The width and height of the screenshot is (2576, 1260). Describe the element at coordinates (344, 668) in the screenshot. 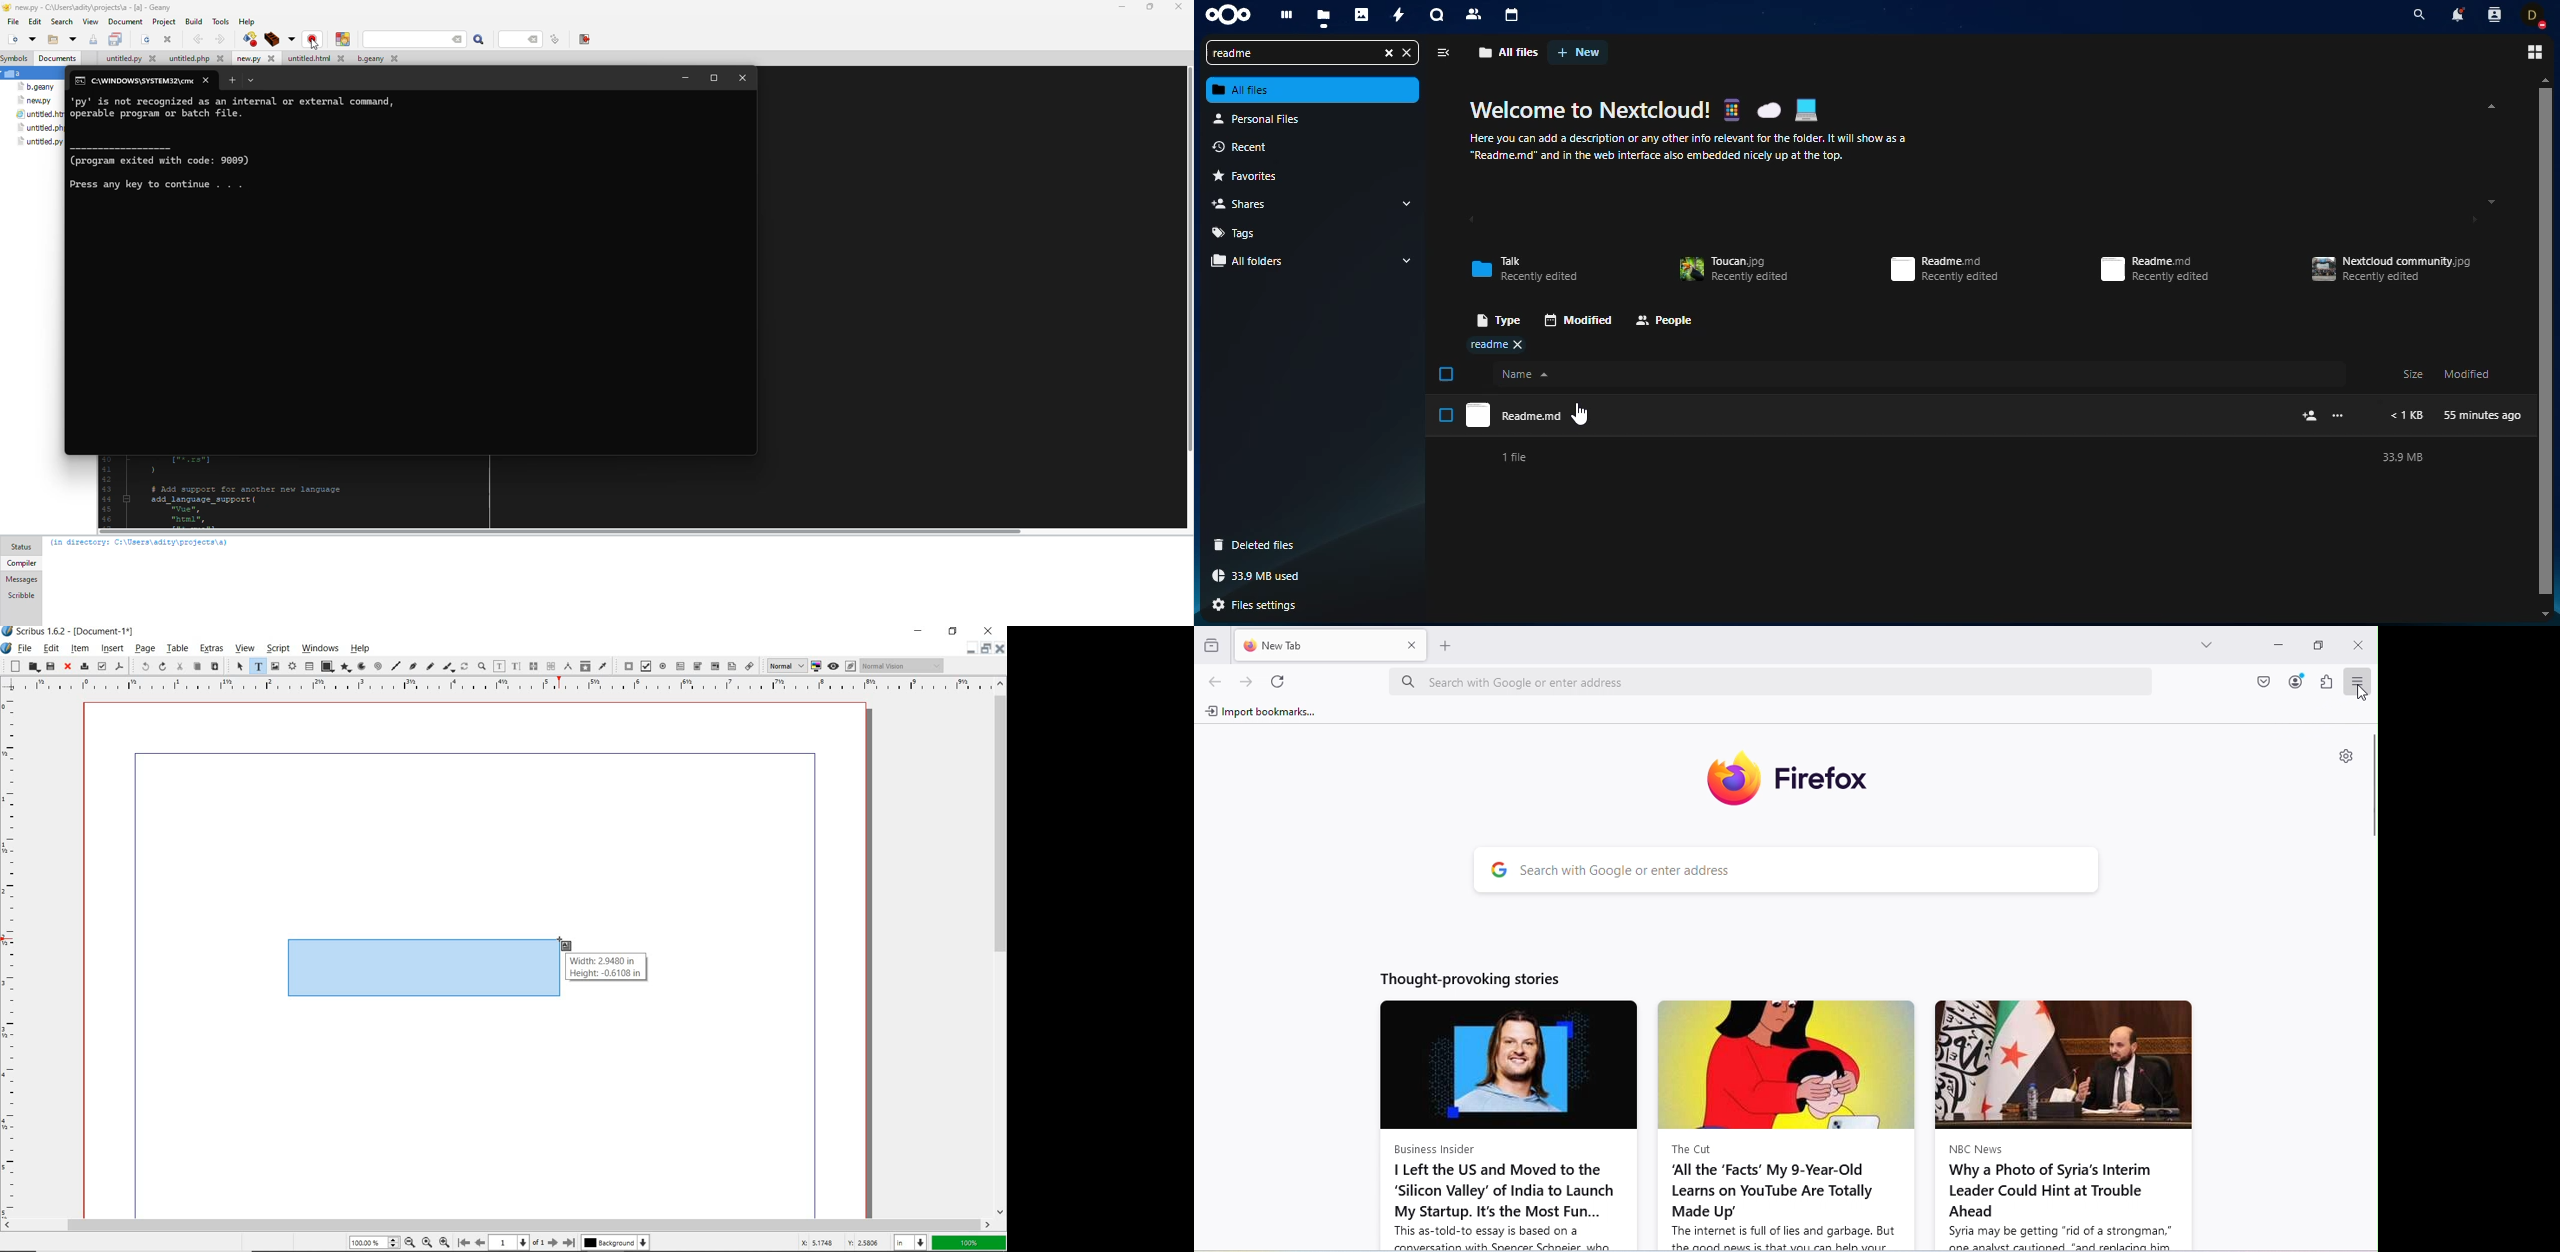

I see `polygon` at that location.